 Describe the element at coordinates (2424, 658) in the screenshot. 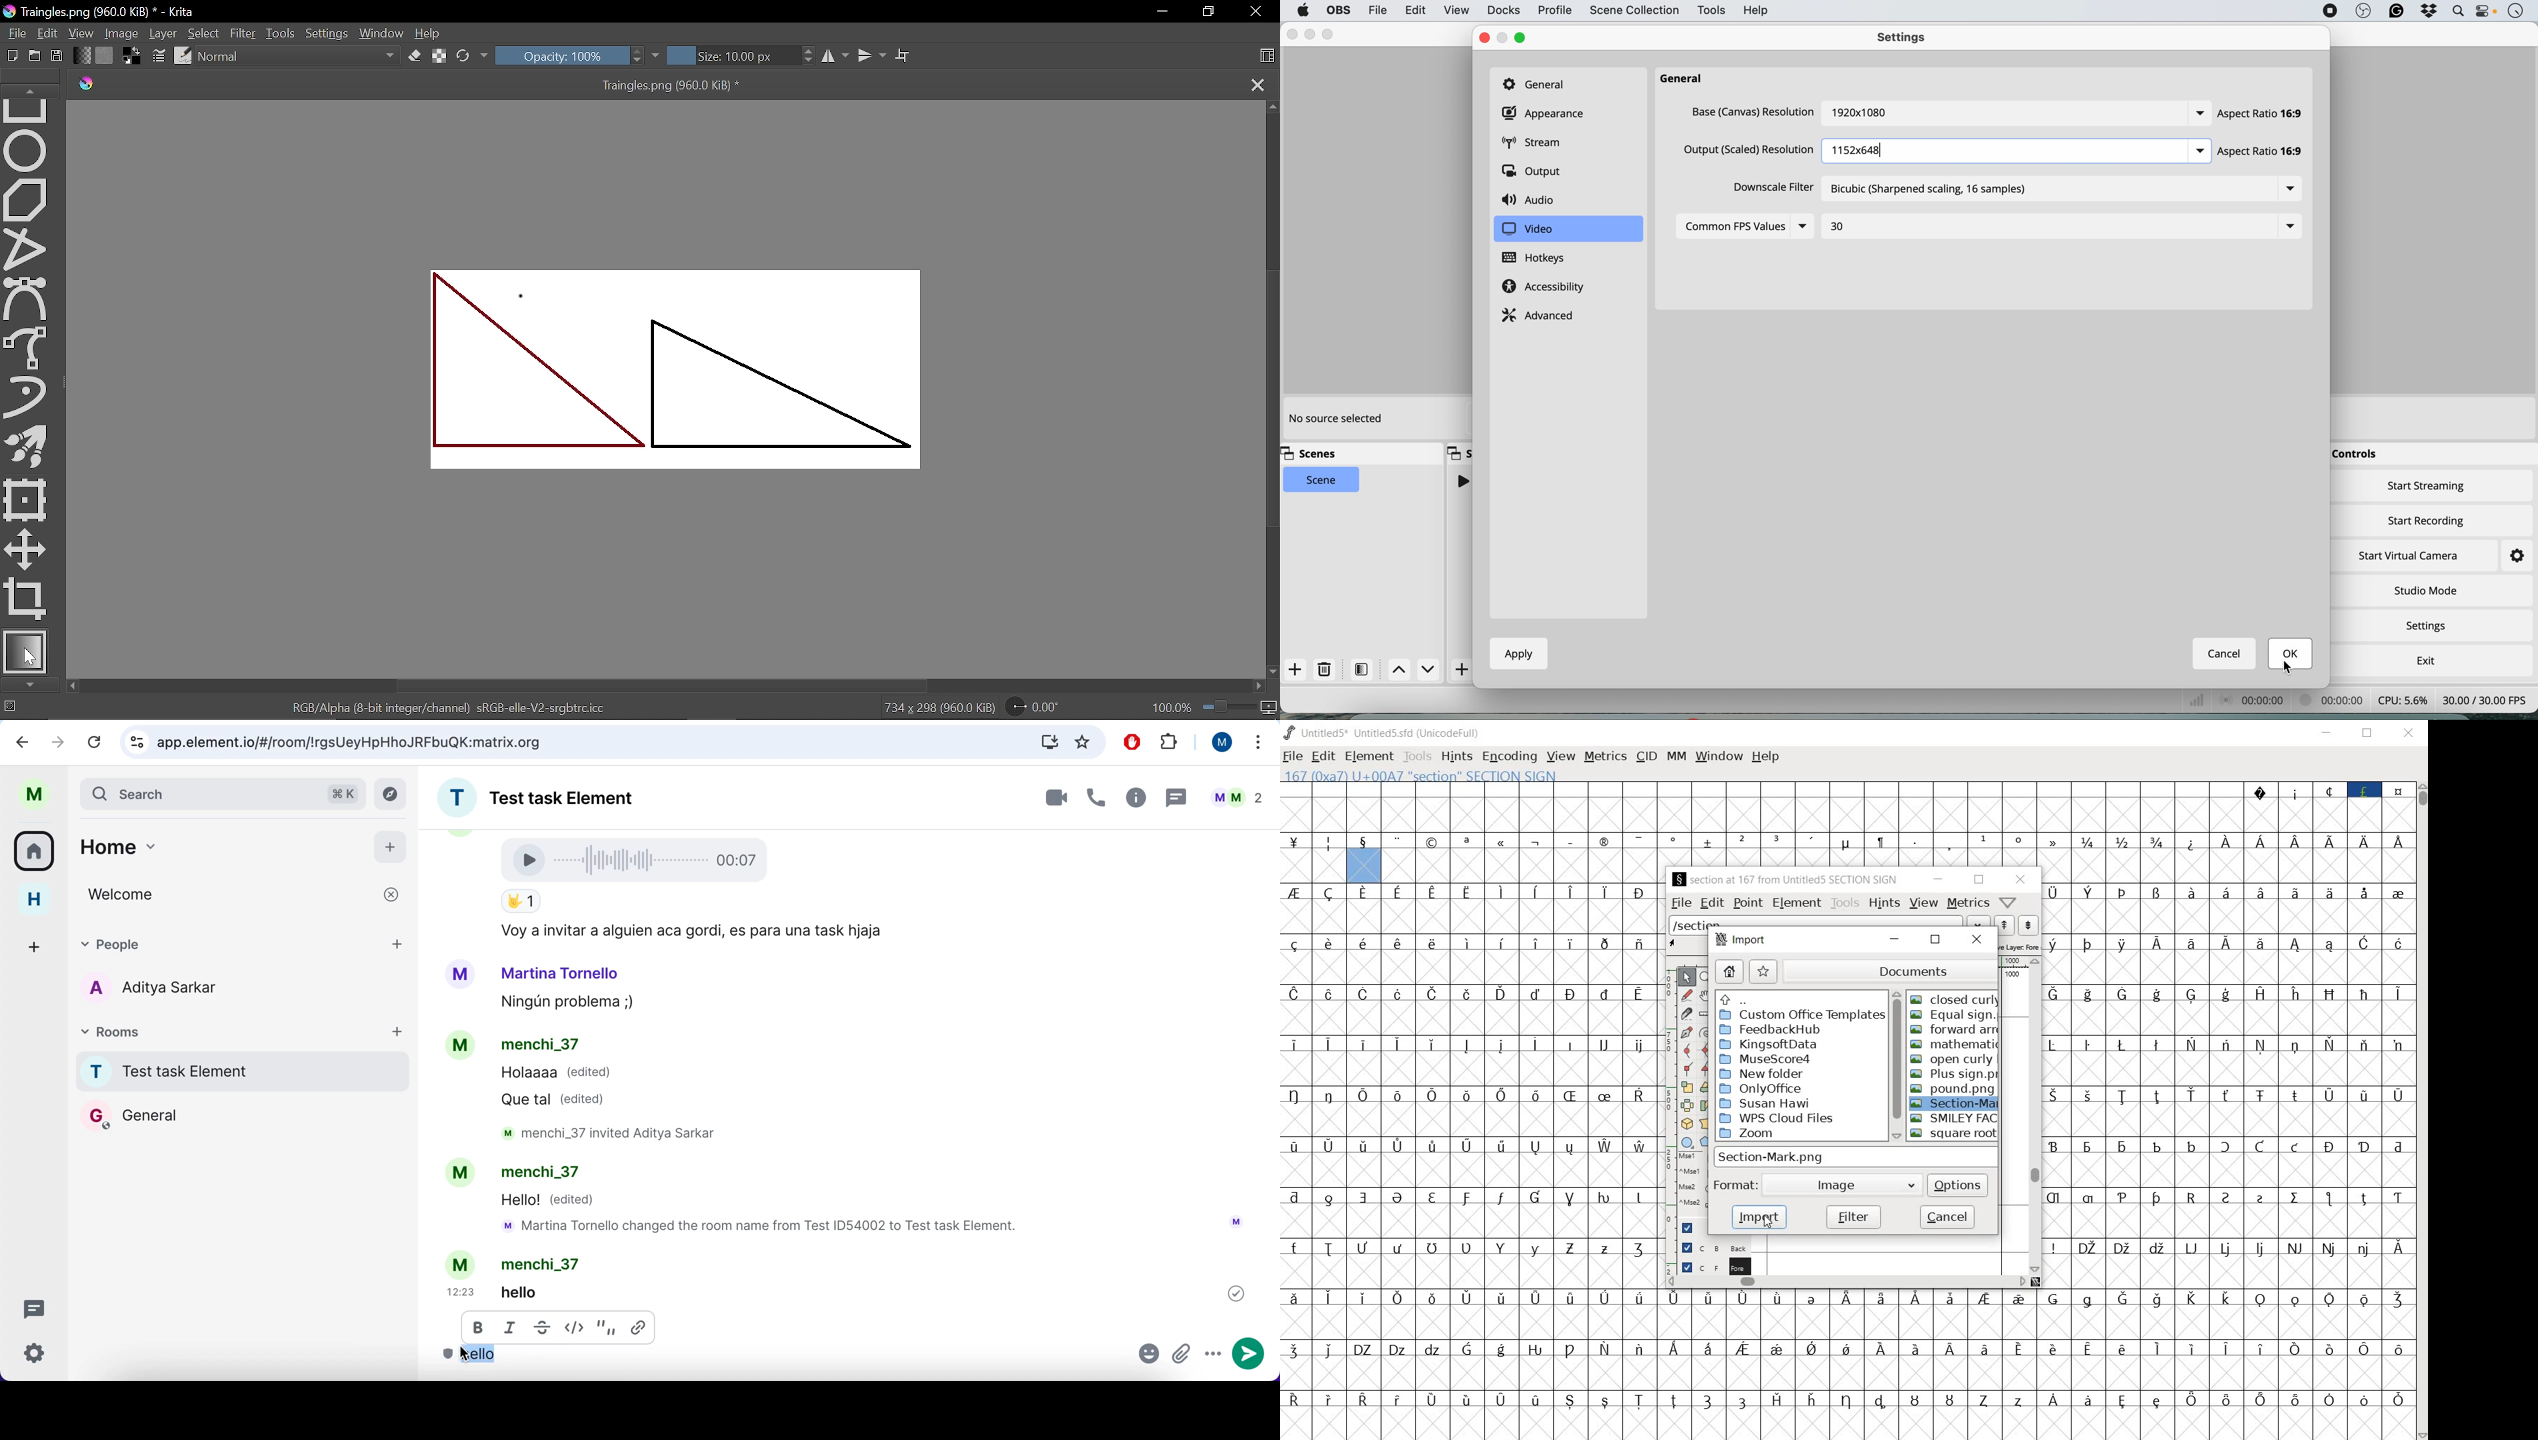

I see `exit` at that location.